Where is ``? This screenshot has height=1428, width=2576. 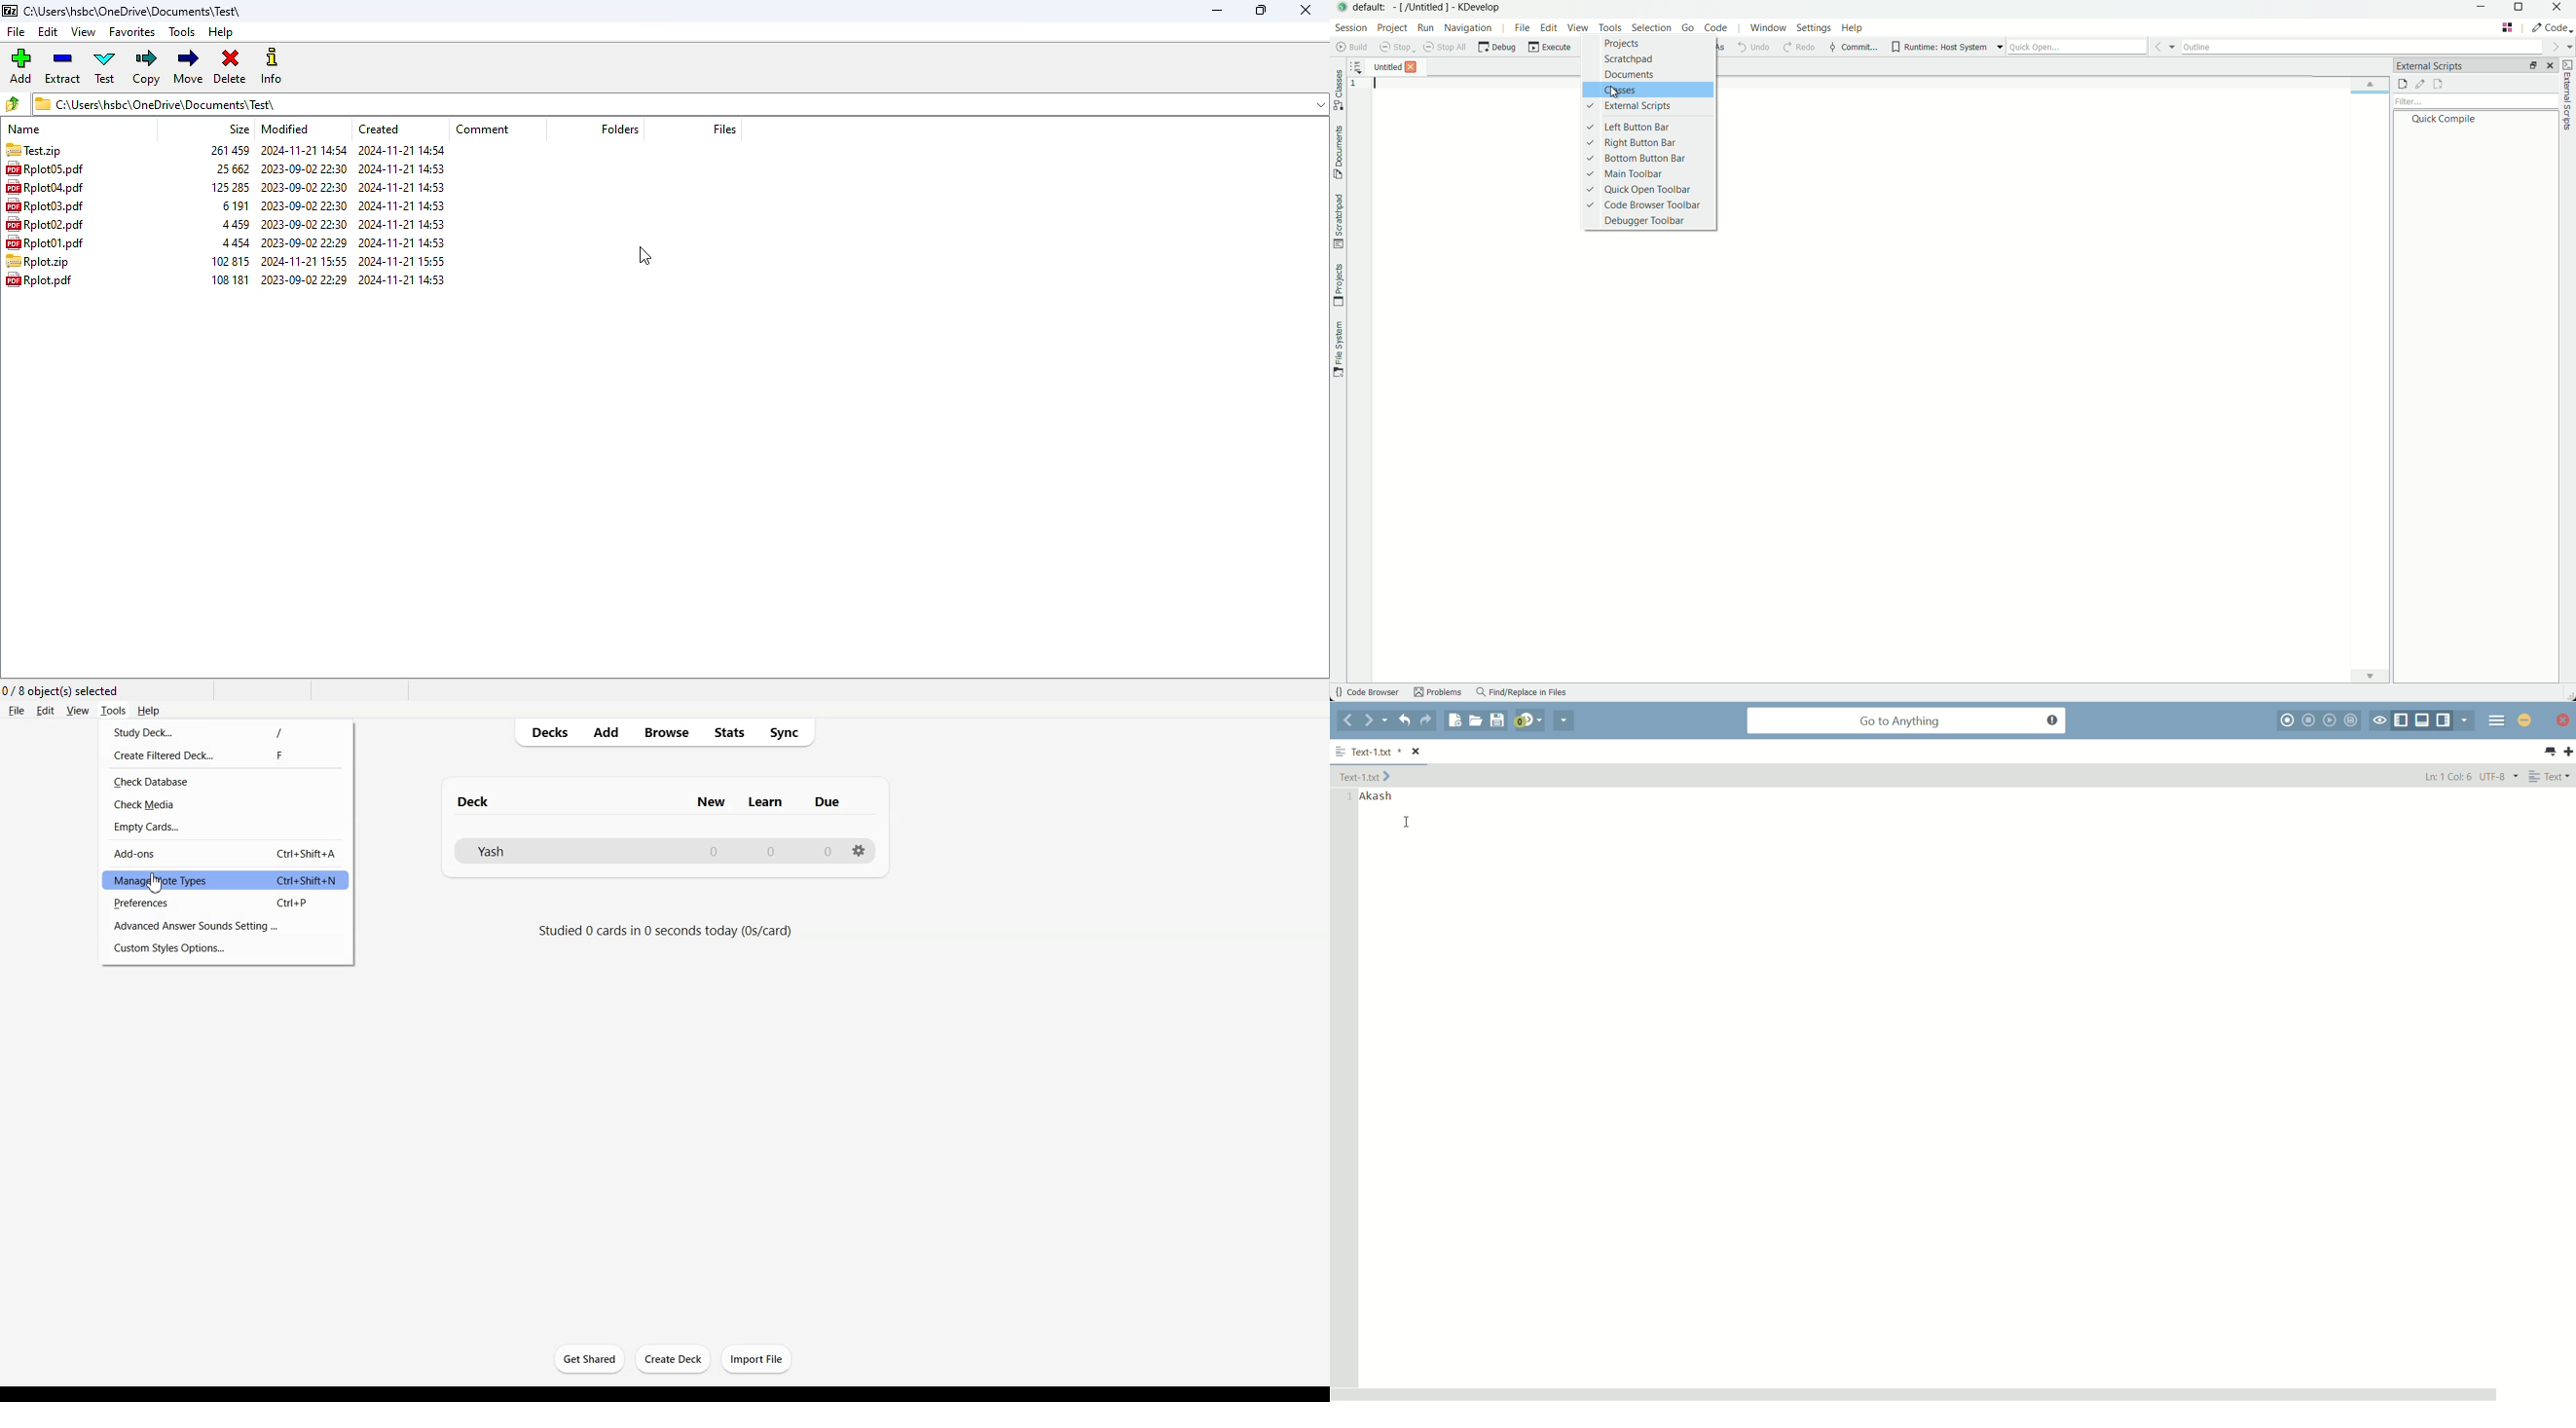  is located at coordinates (385, 129).